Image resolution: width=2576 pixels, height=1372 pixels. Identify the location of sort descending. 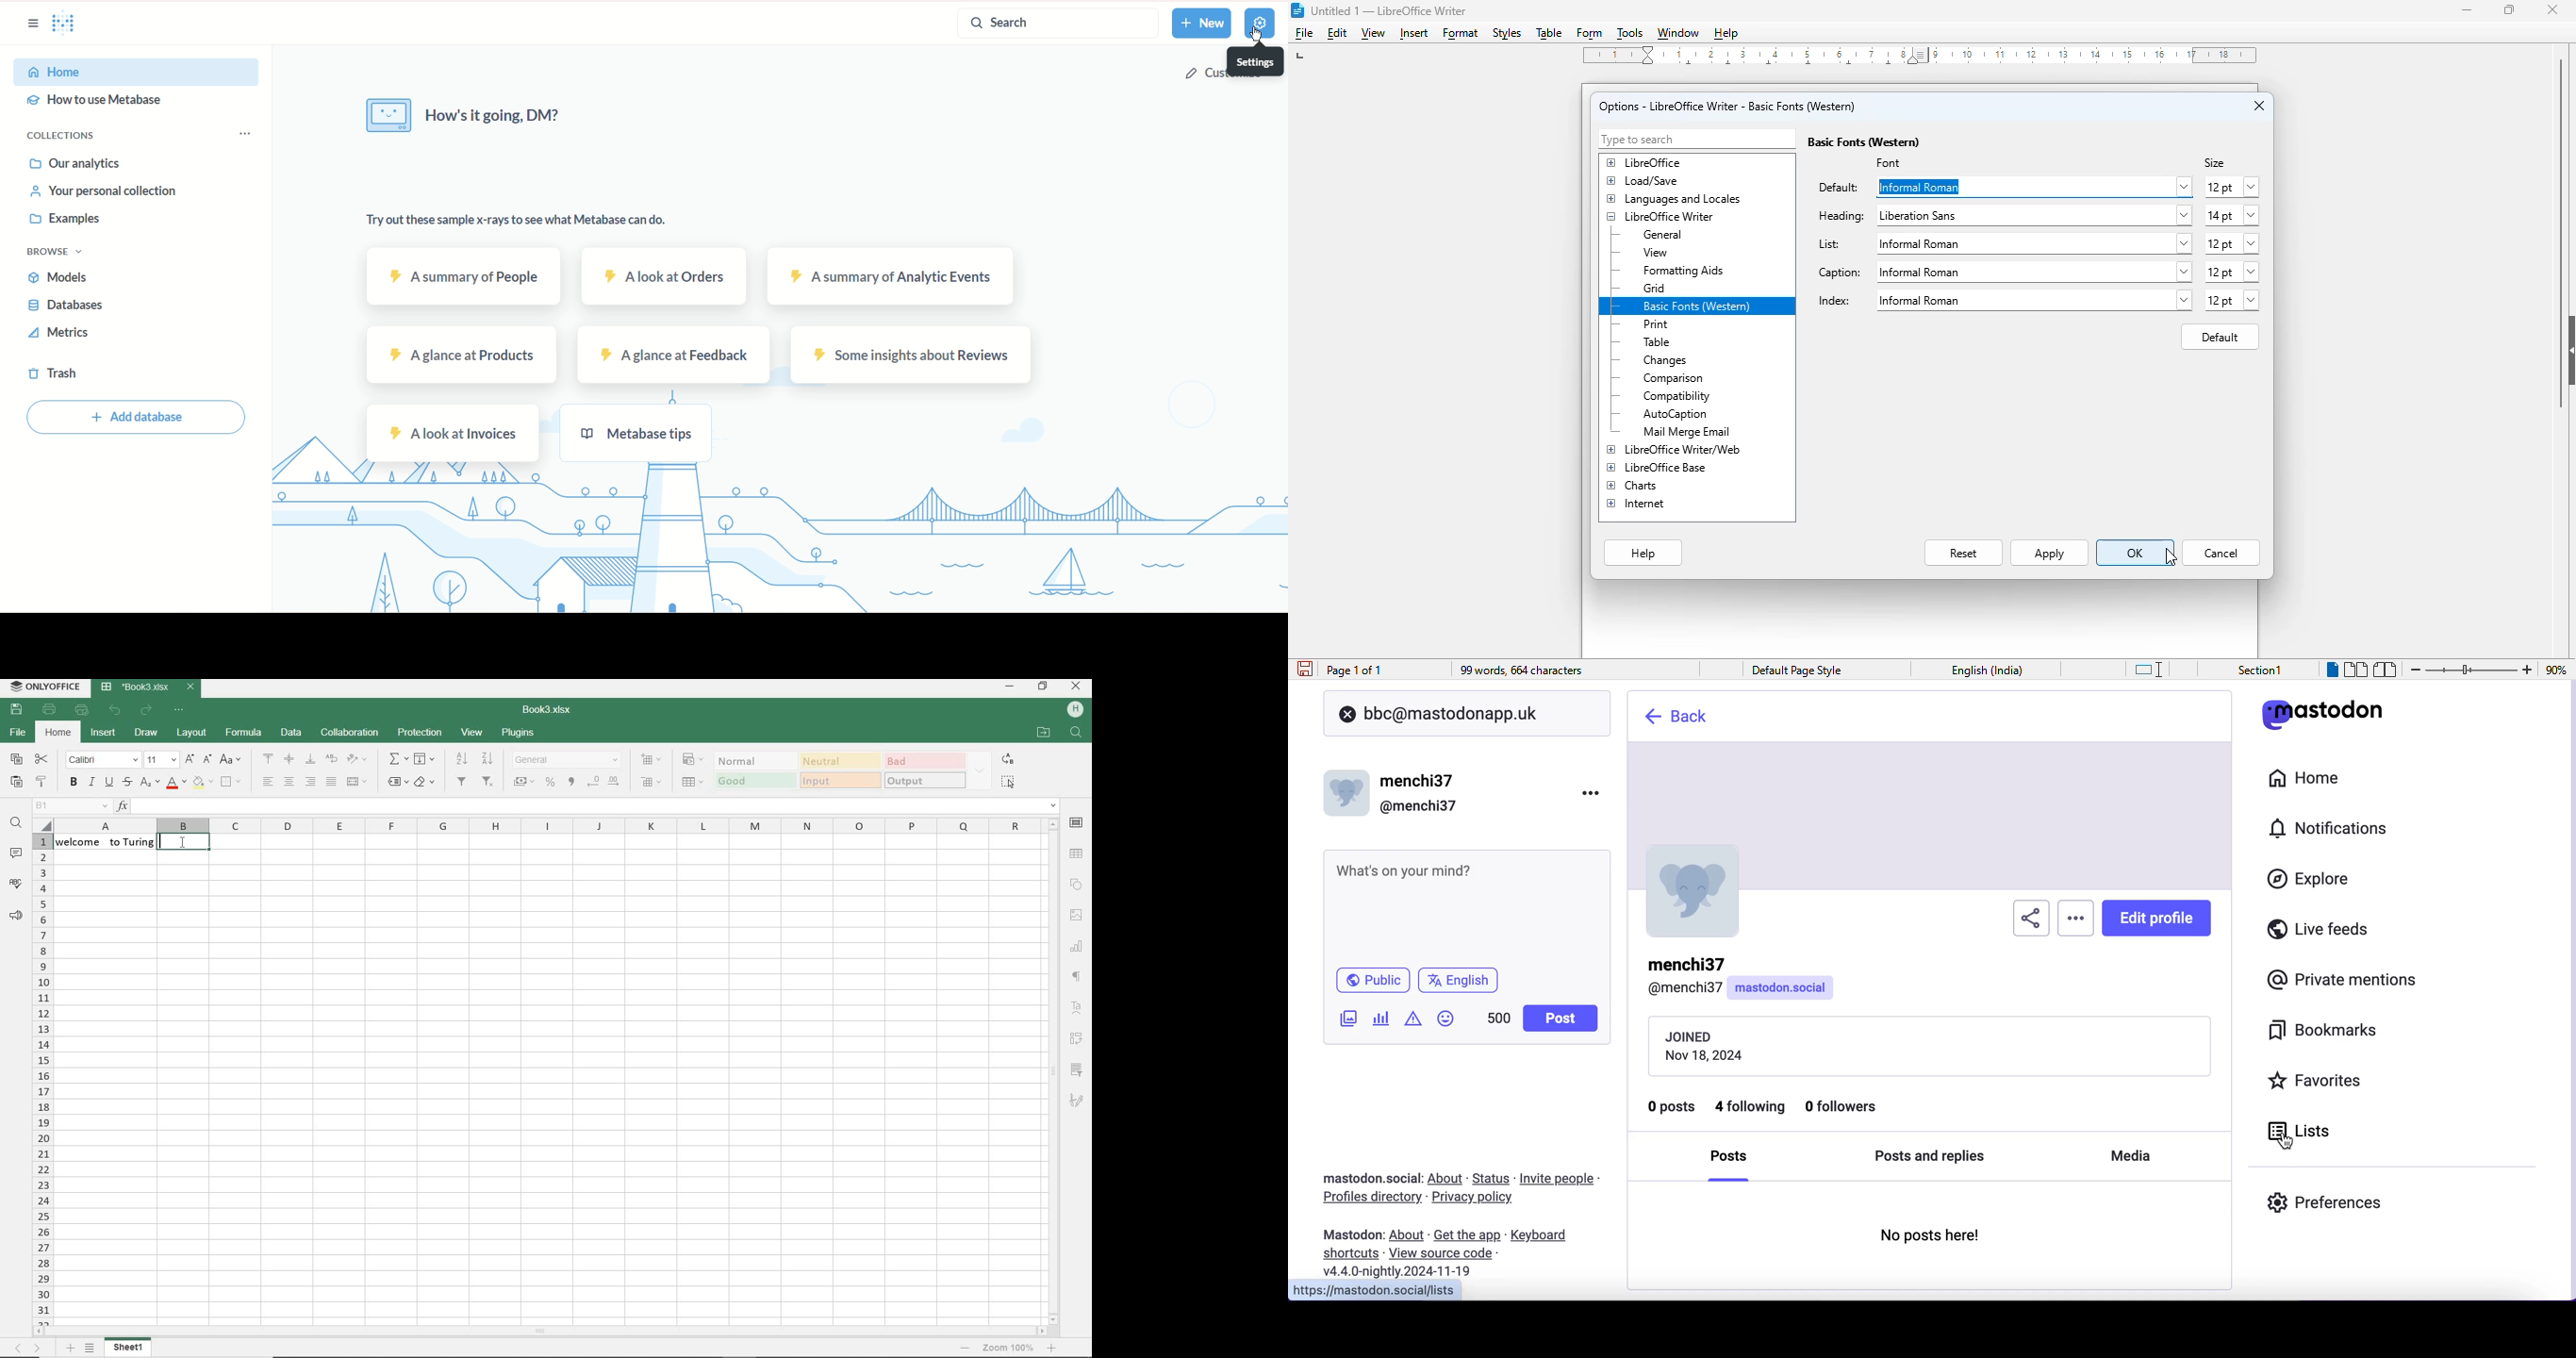
(488, 758).